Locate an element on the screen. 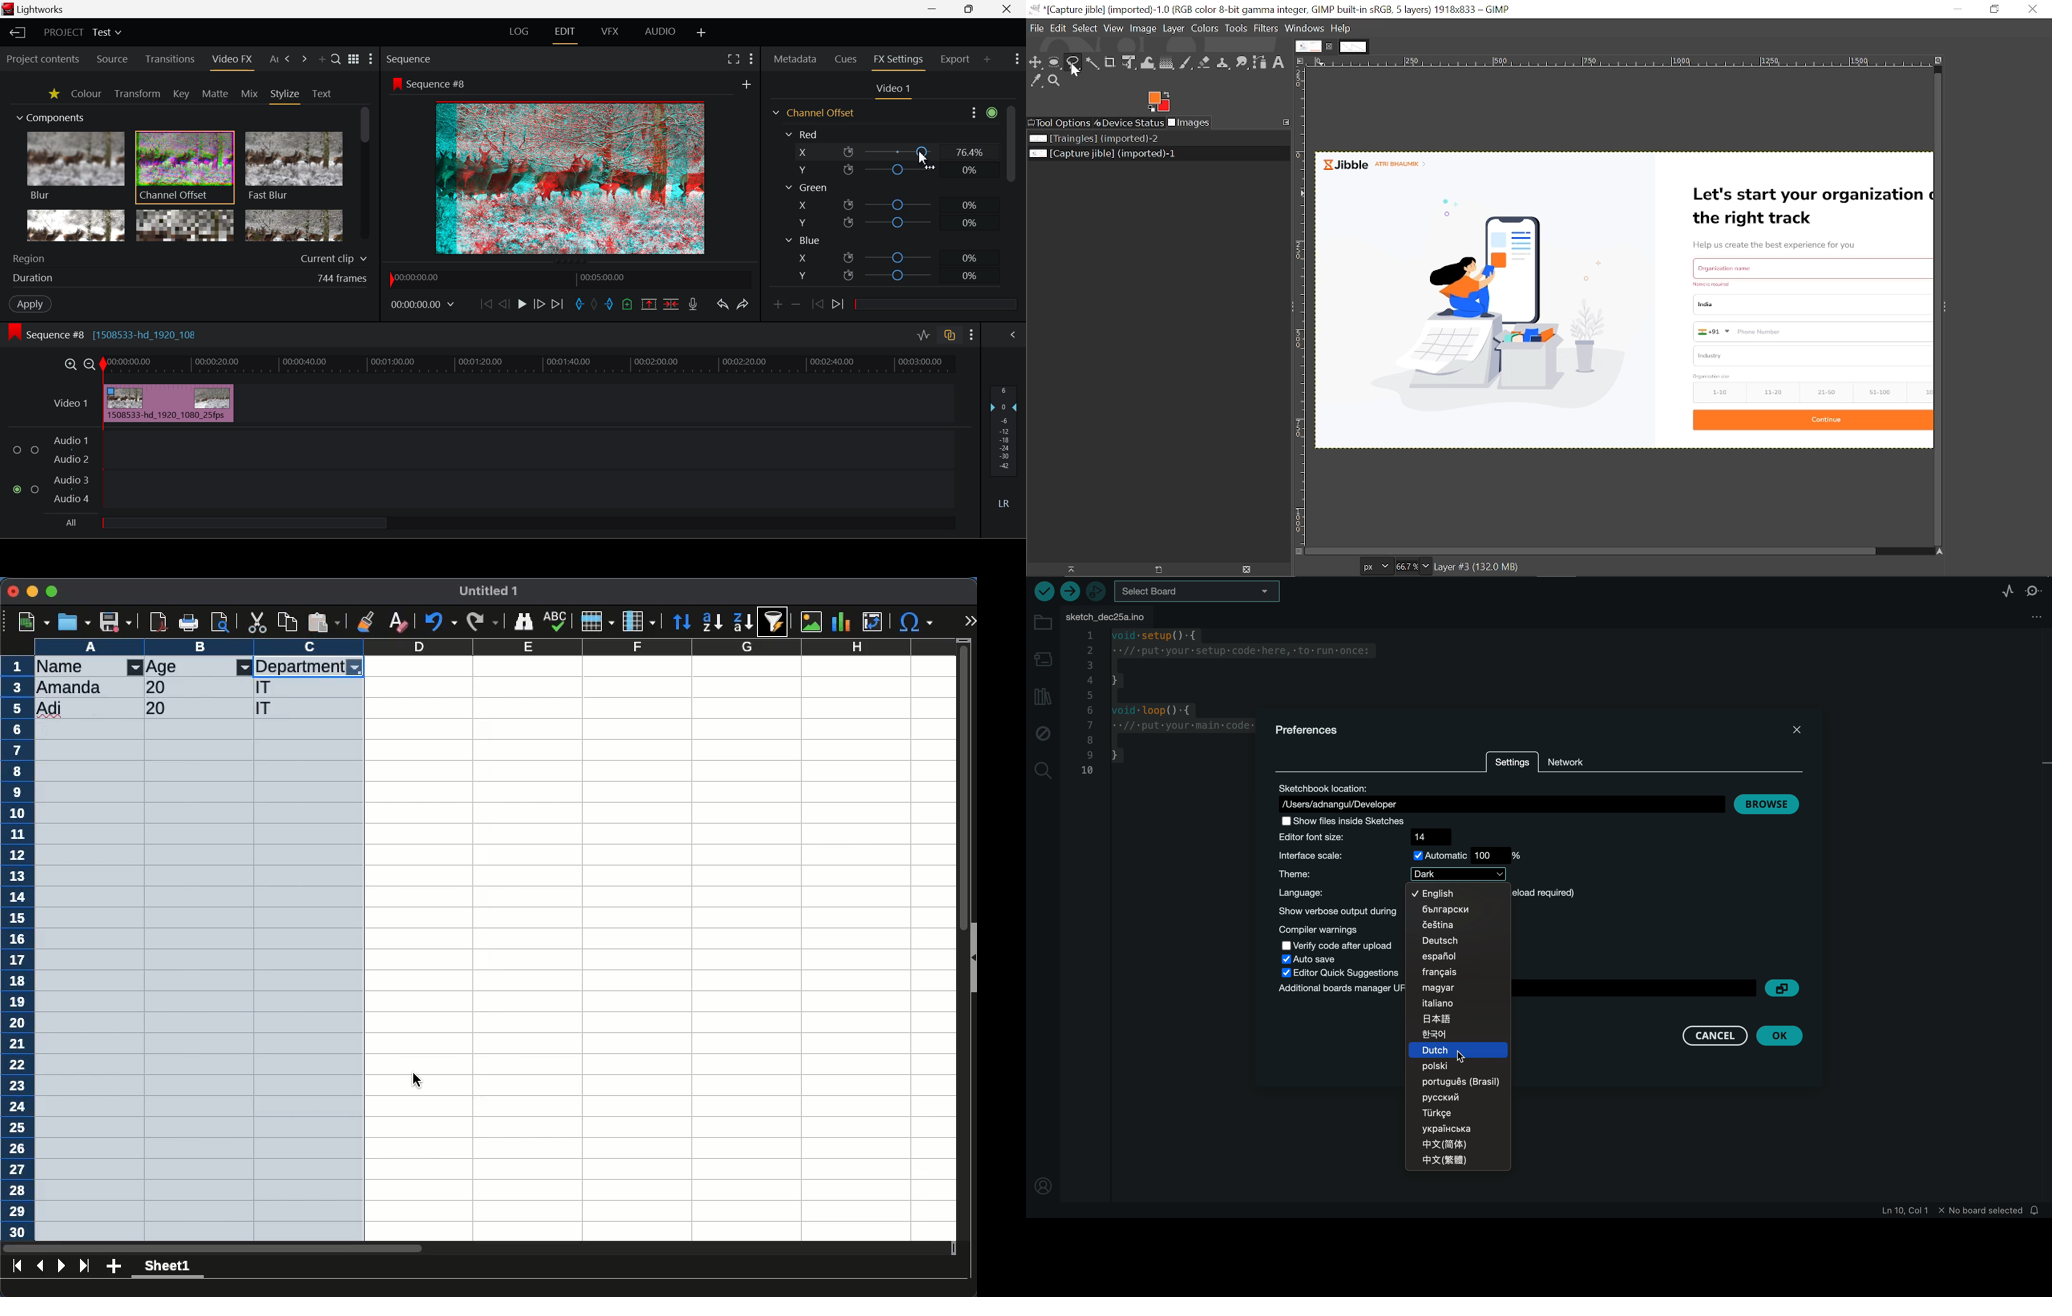  pivot table is located at coordinates (872, 623).